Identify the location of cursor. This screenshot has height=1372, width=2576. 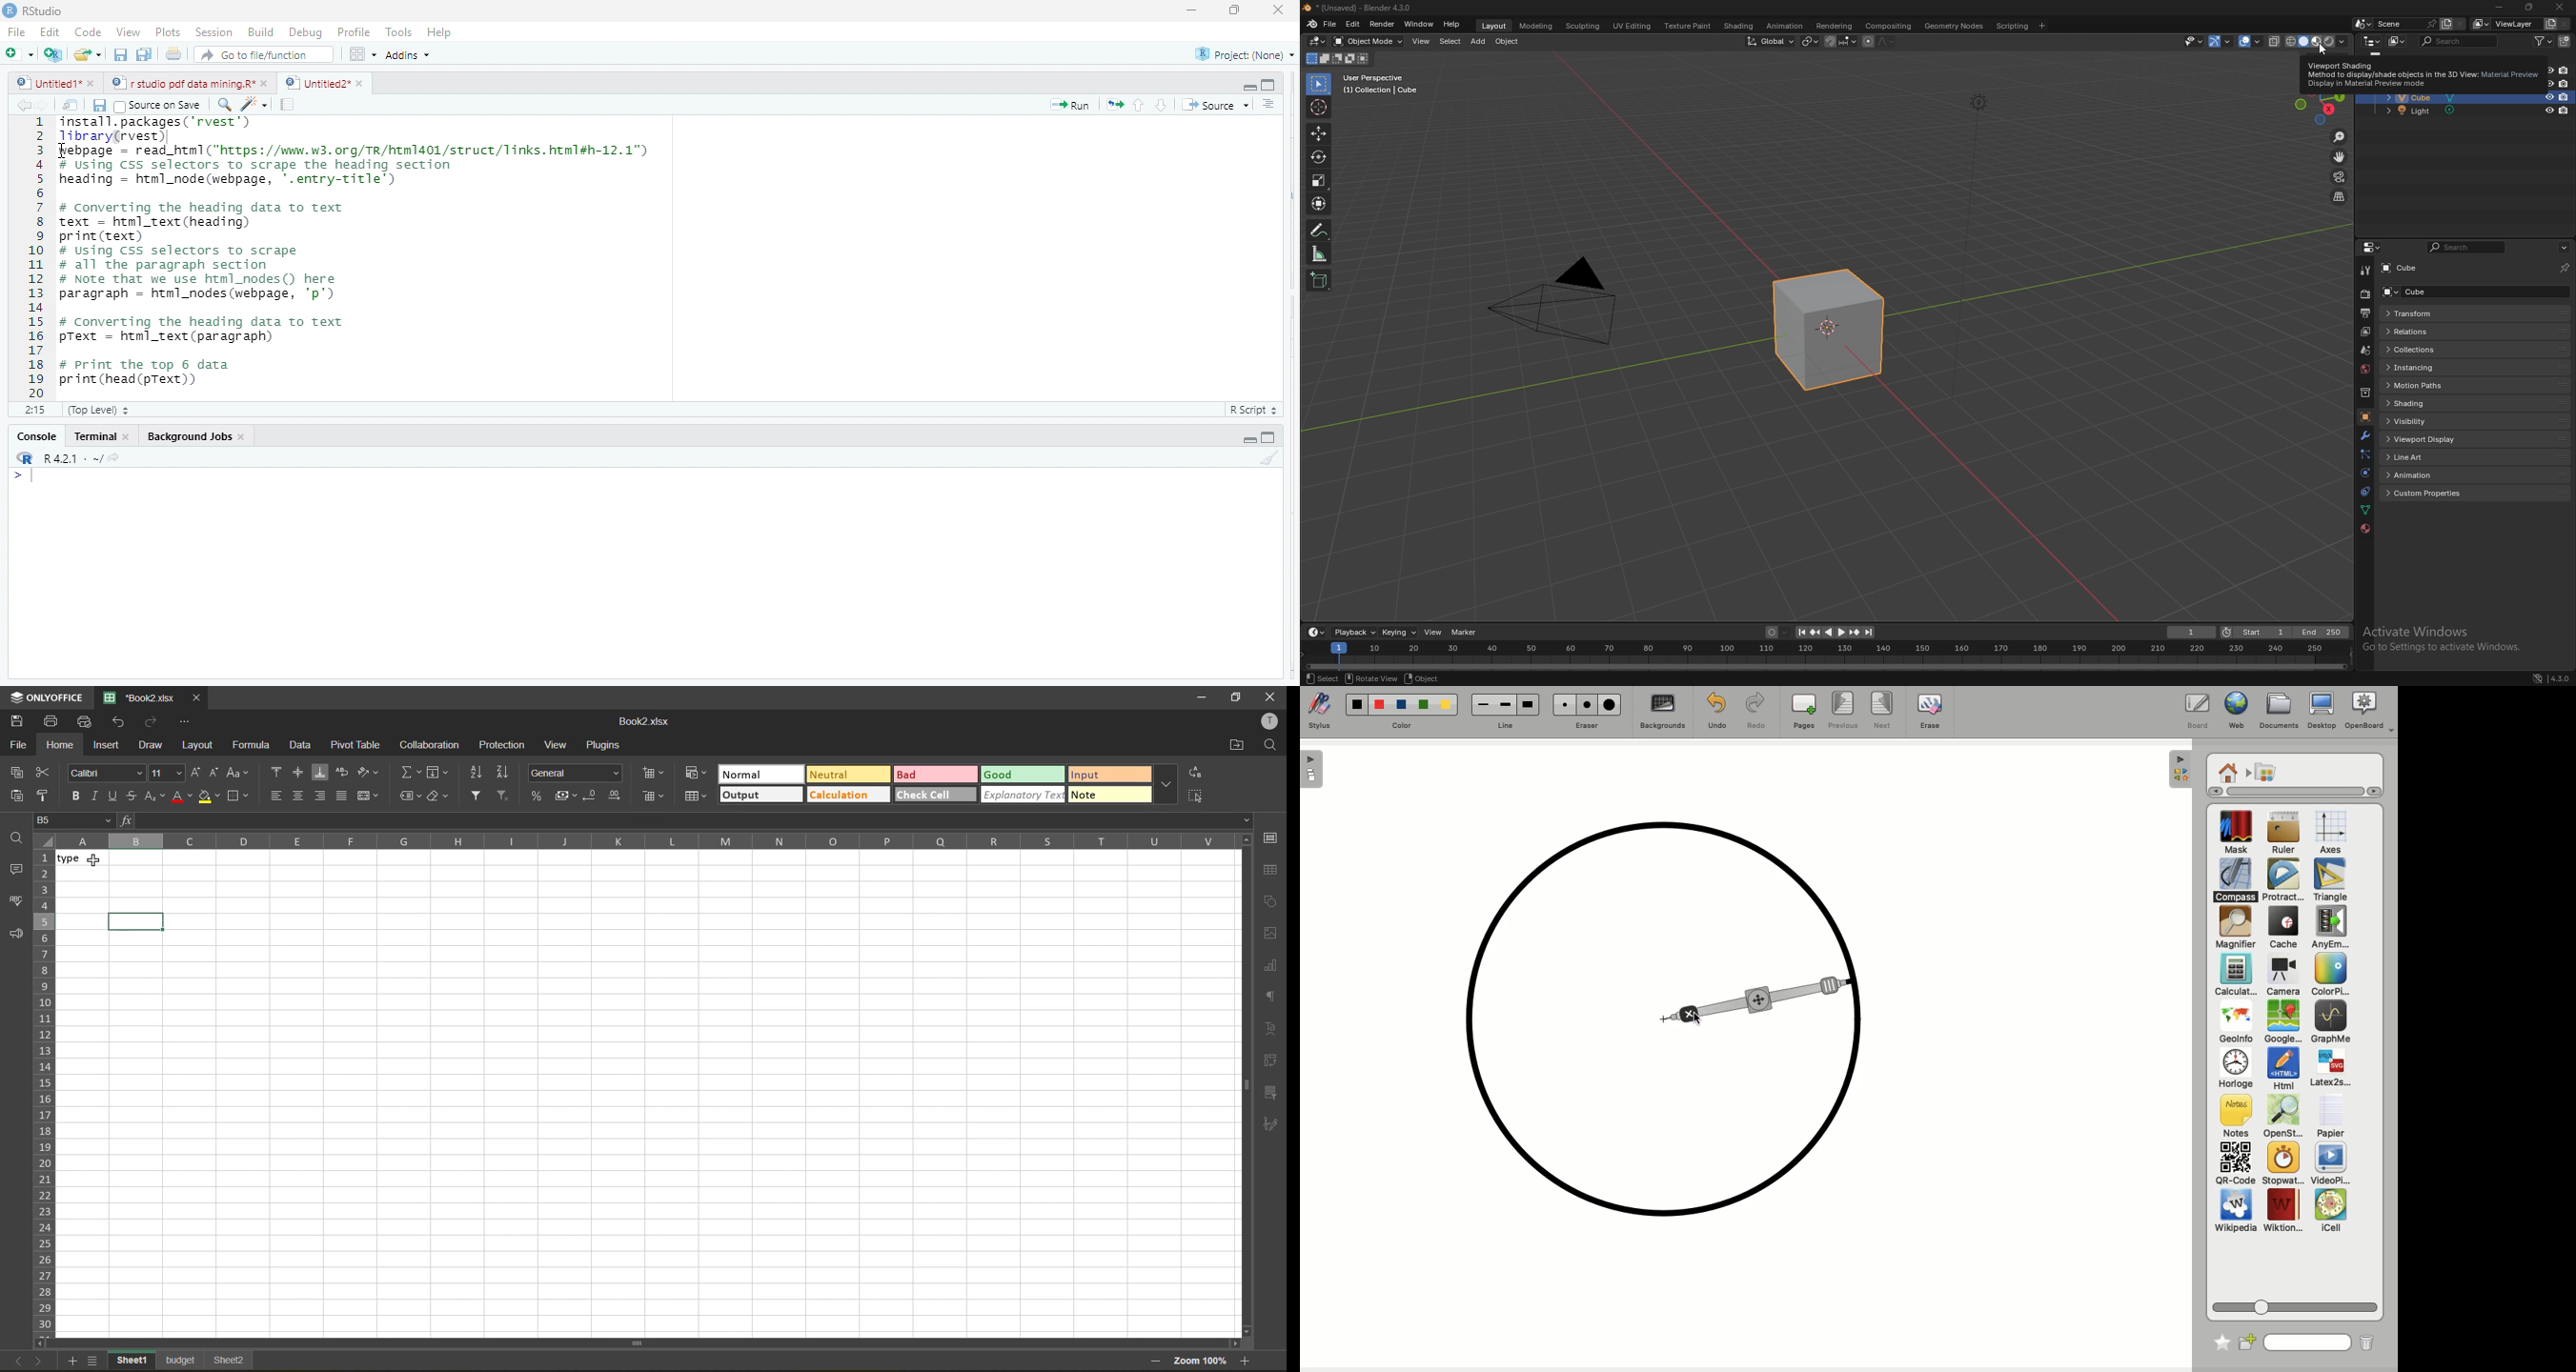
(2321, 51).